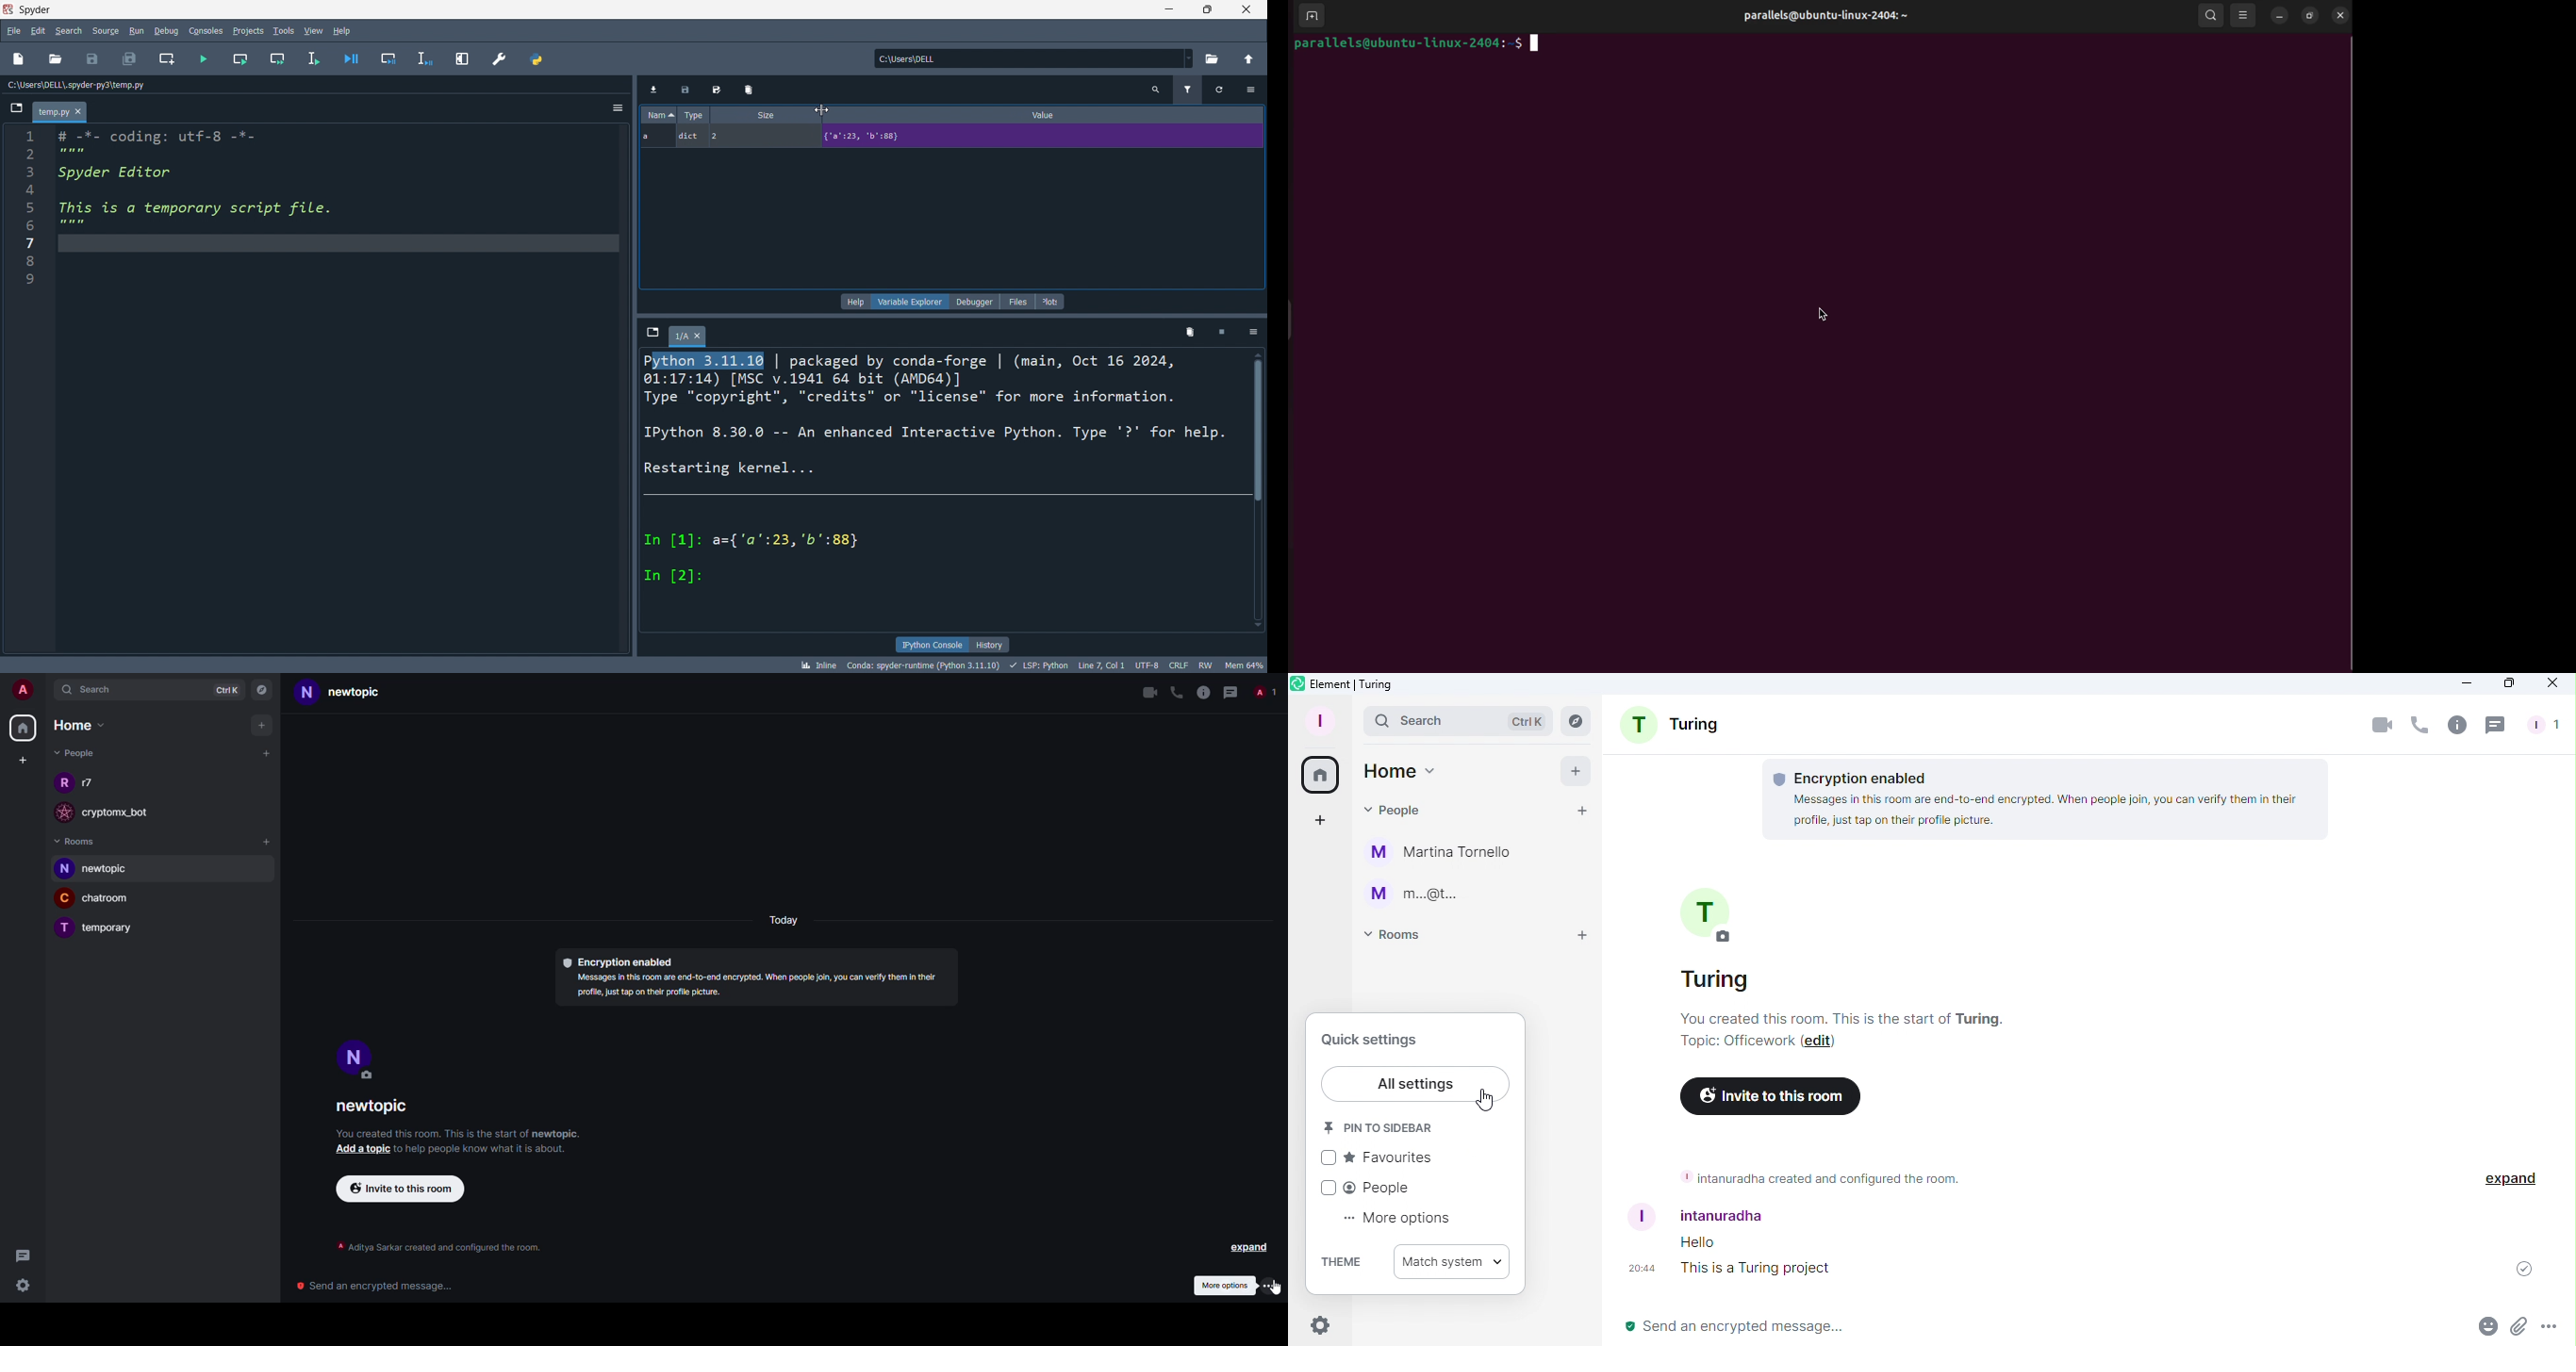  What do you see at coordinates (1321, 720) in the screenshot?
I see `Profile` at bounding box center [1321, 720].